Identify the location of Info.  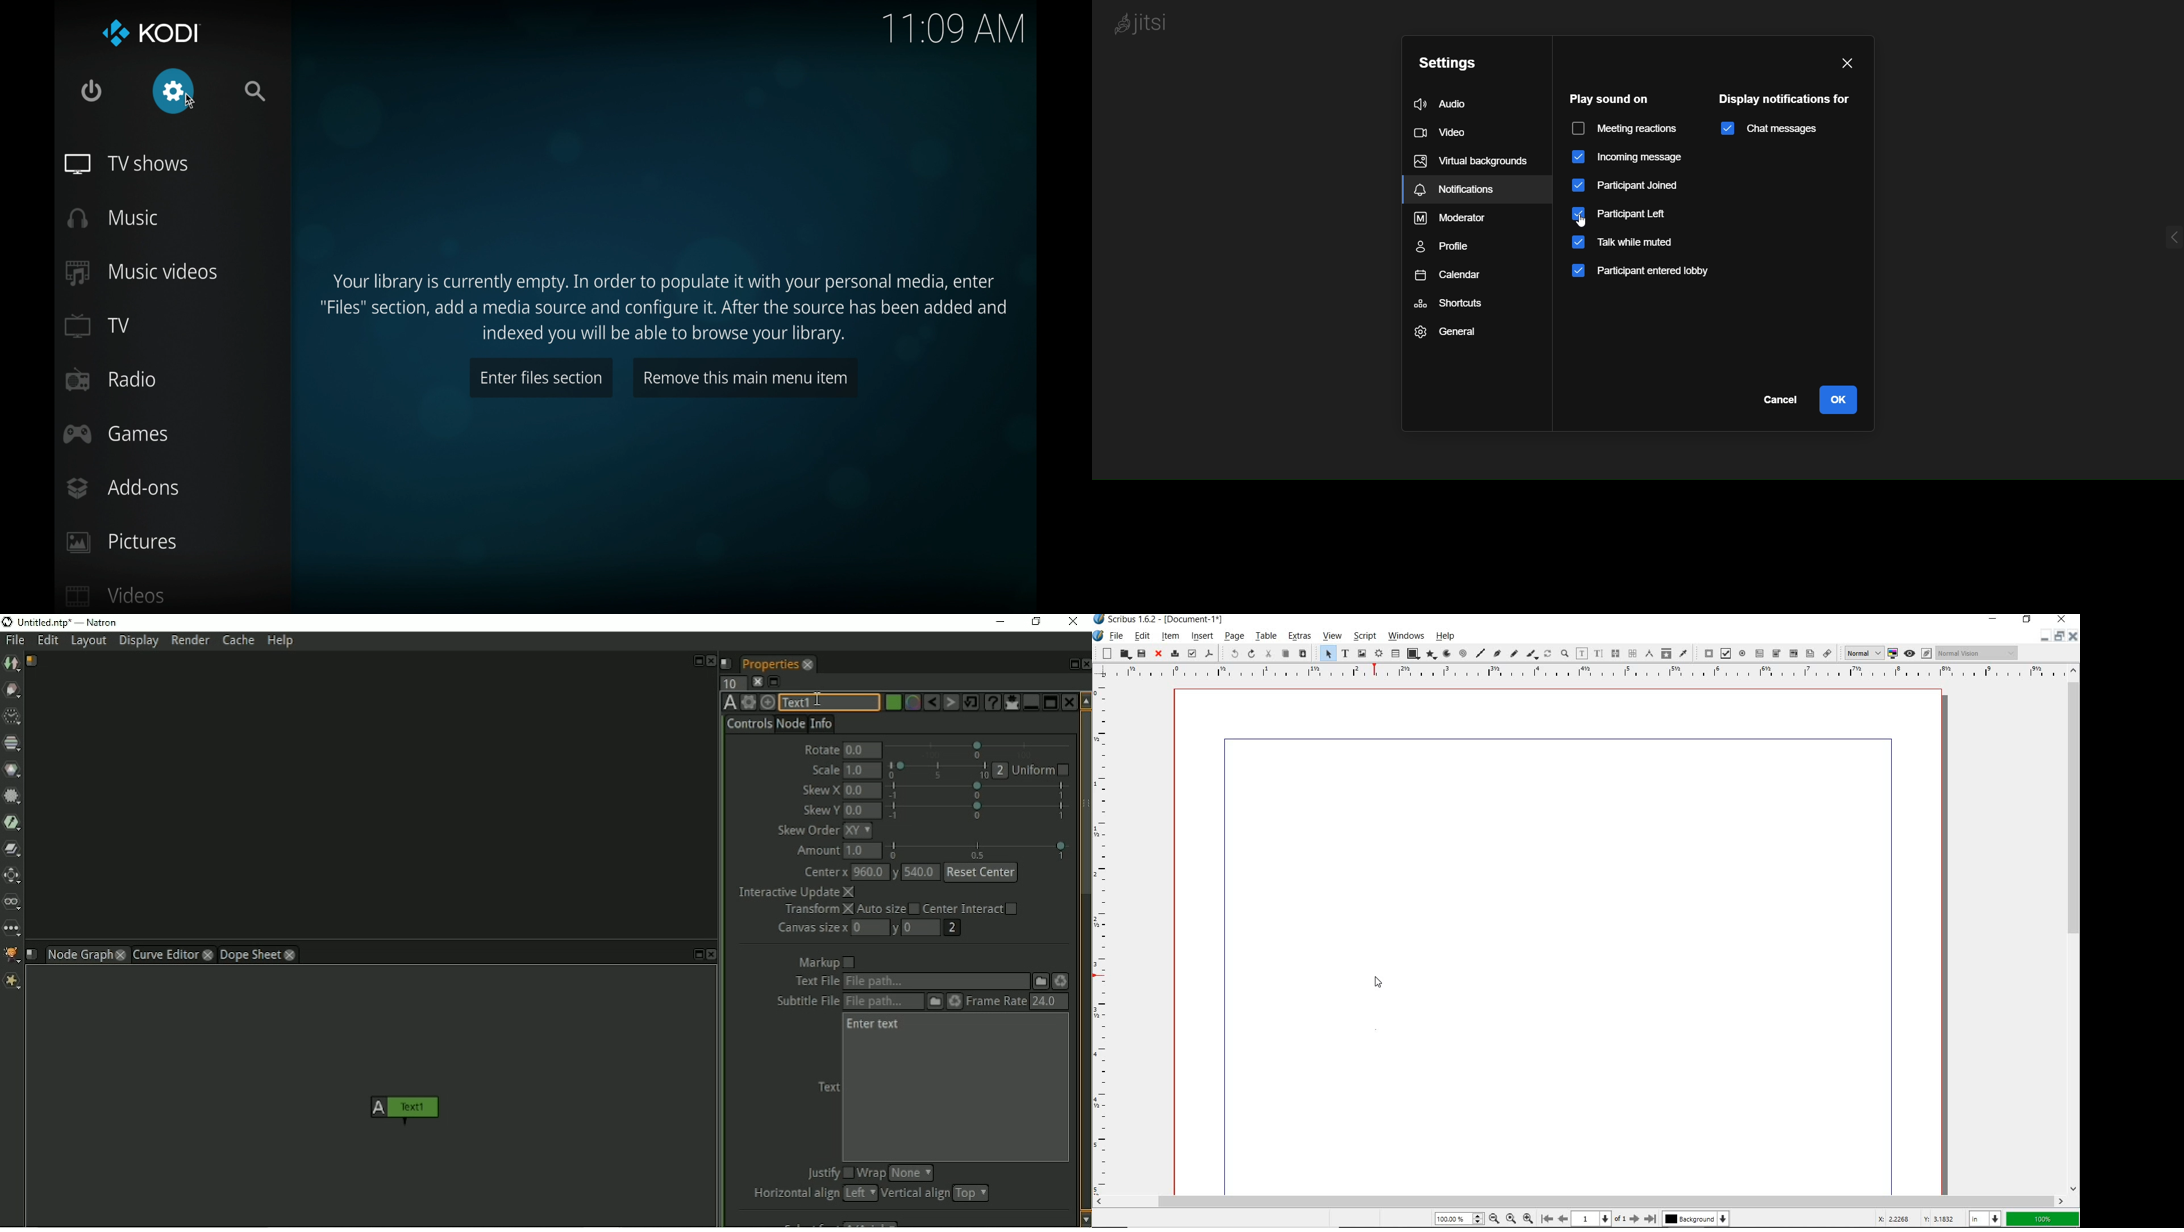
(822, 722).